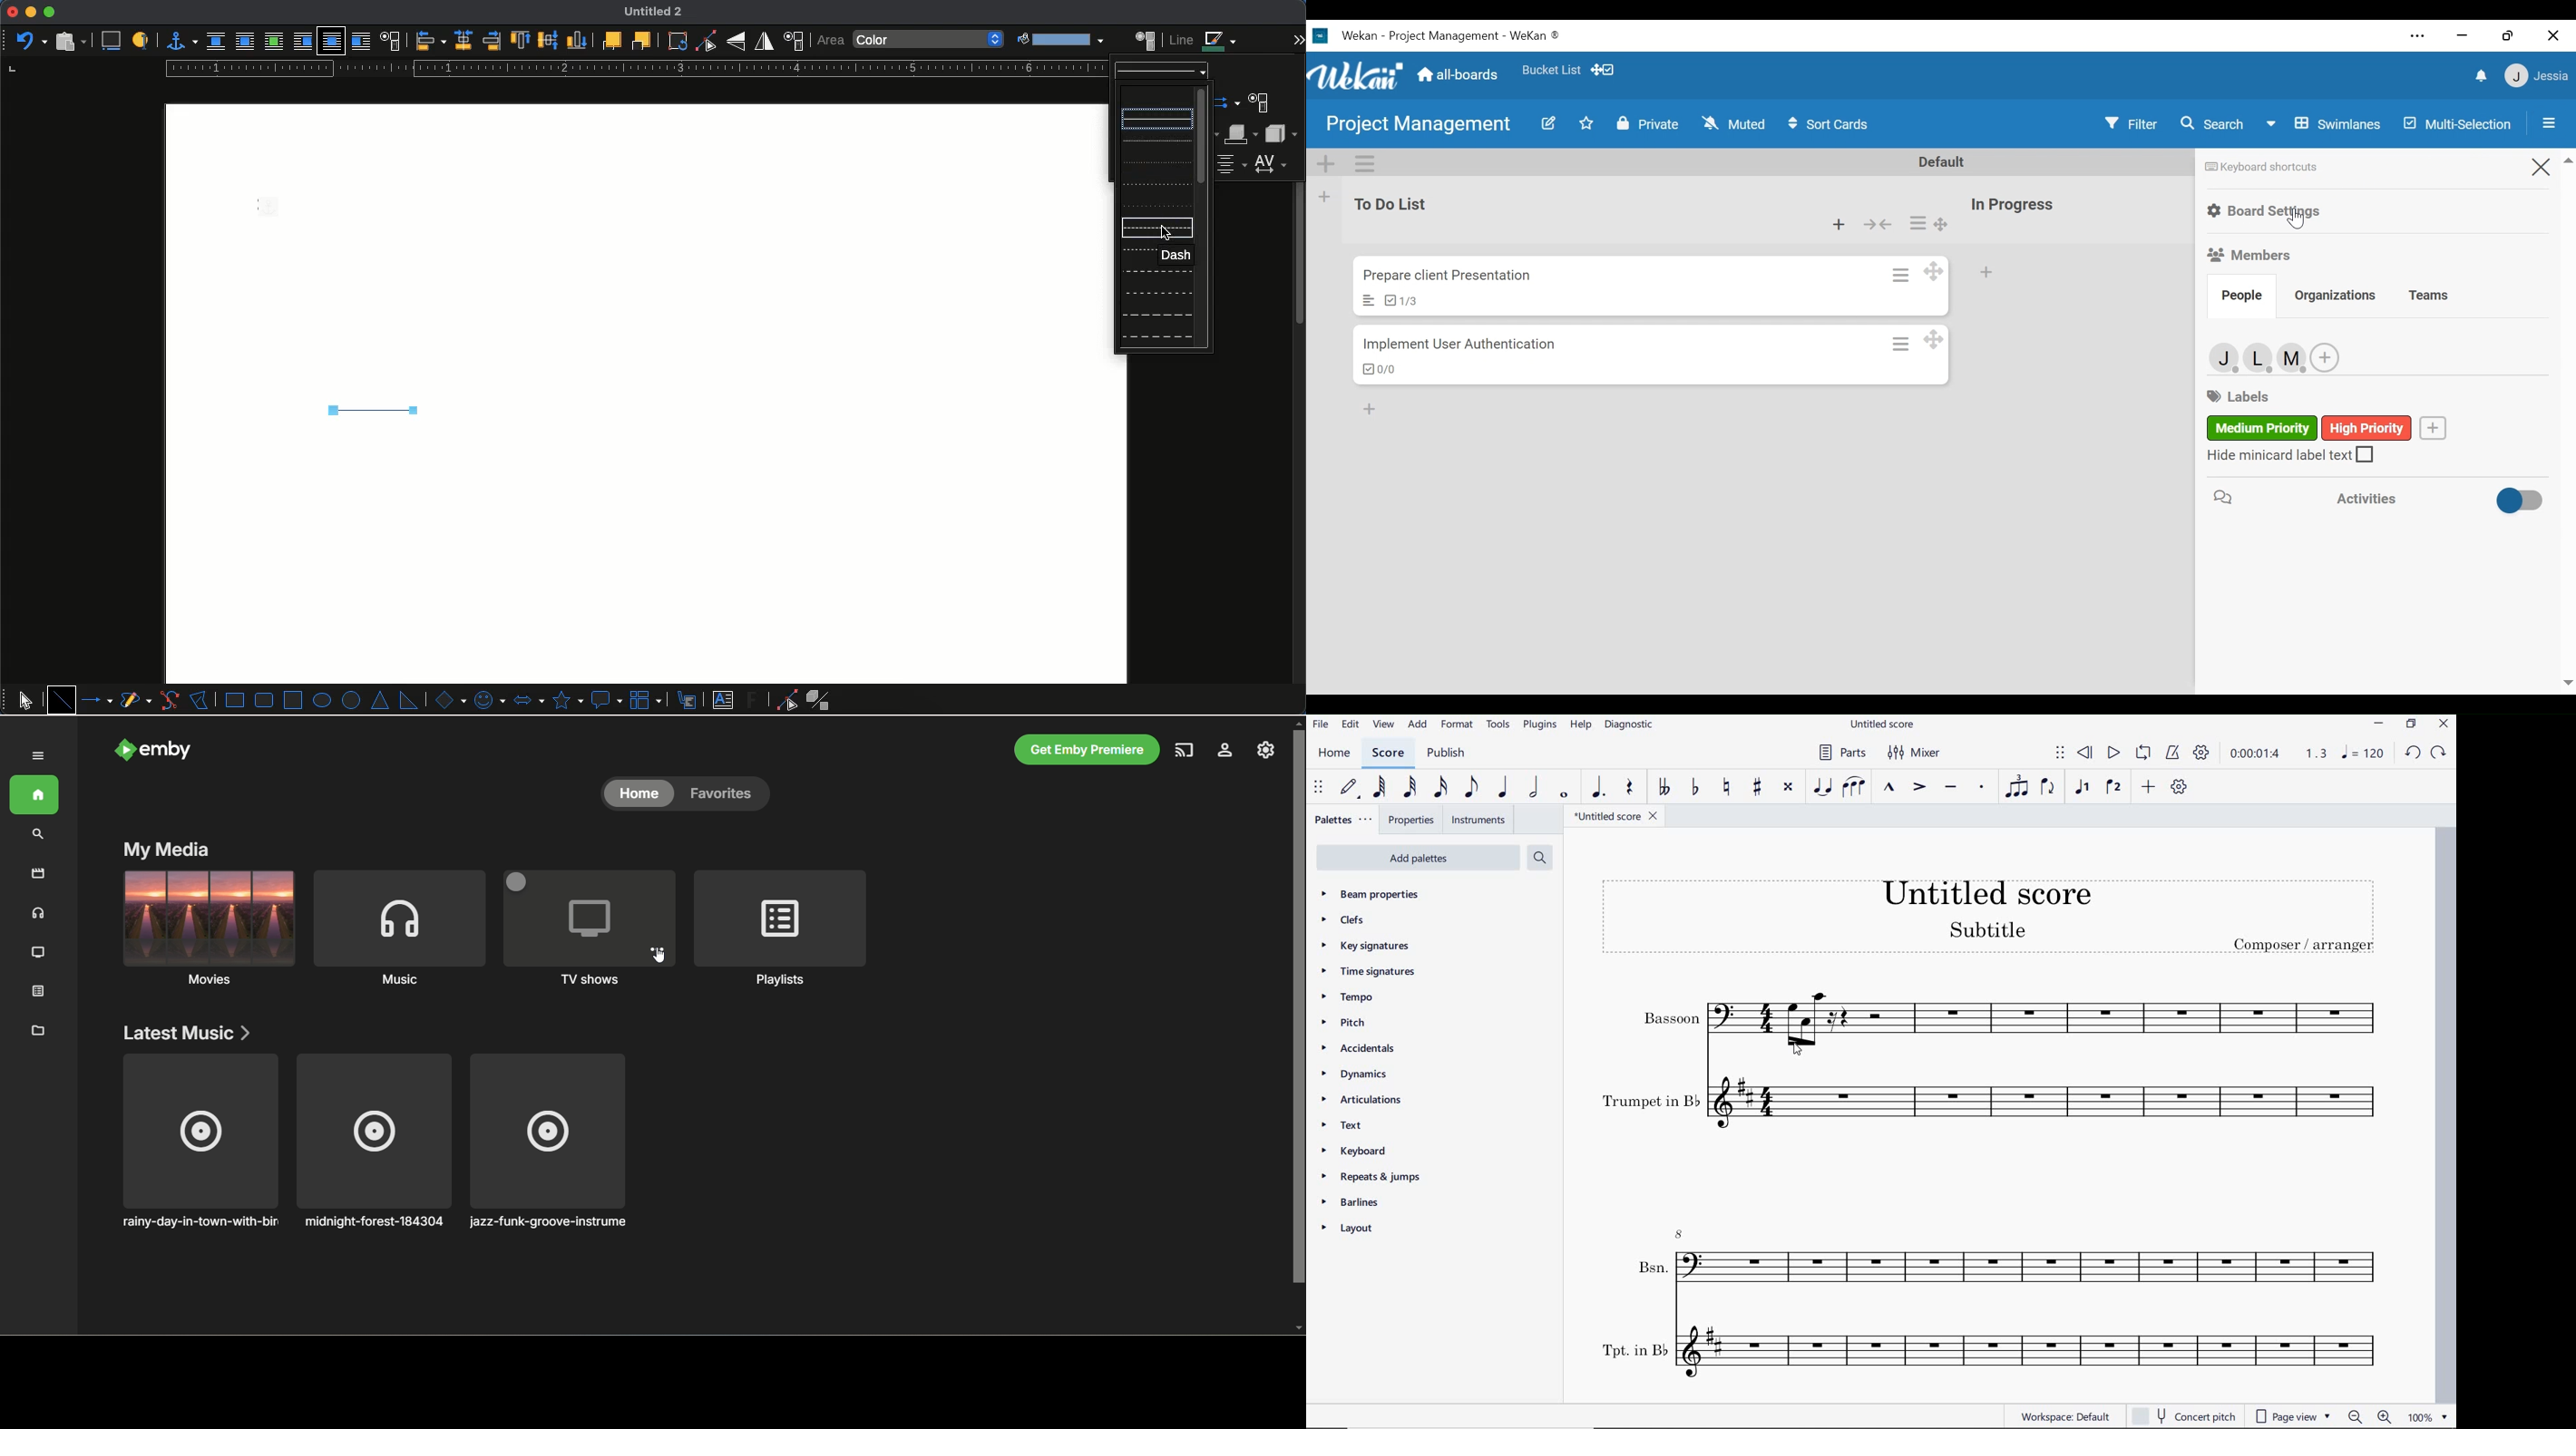 The width and height of the screenshot is (2576, 1456). I want to click on rectangle, so click(235, 700).